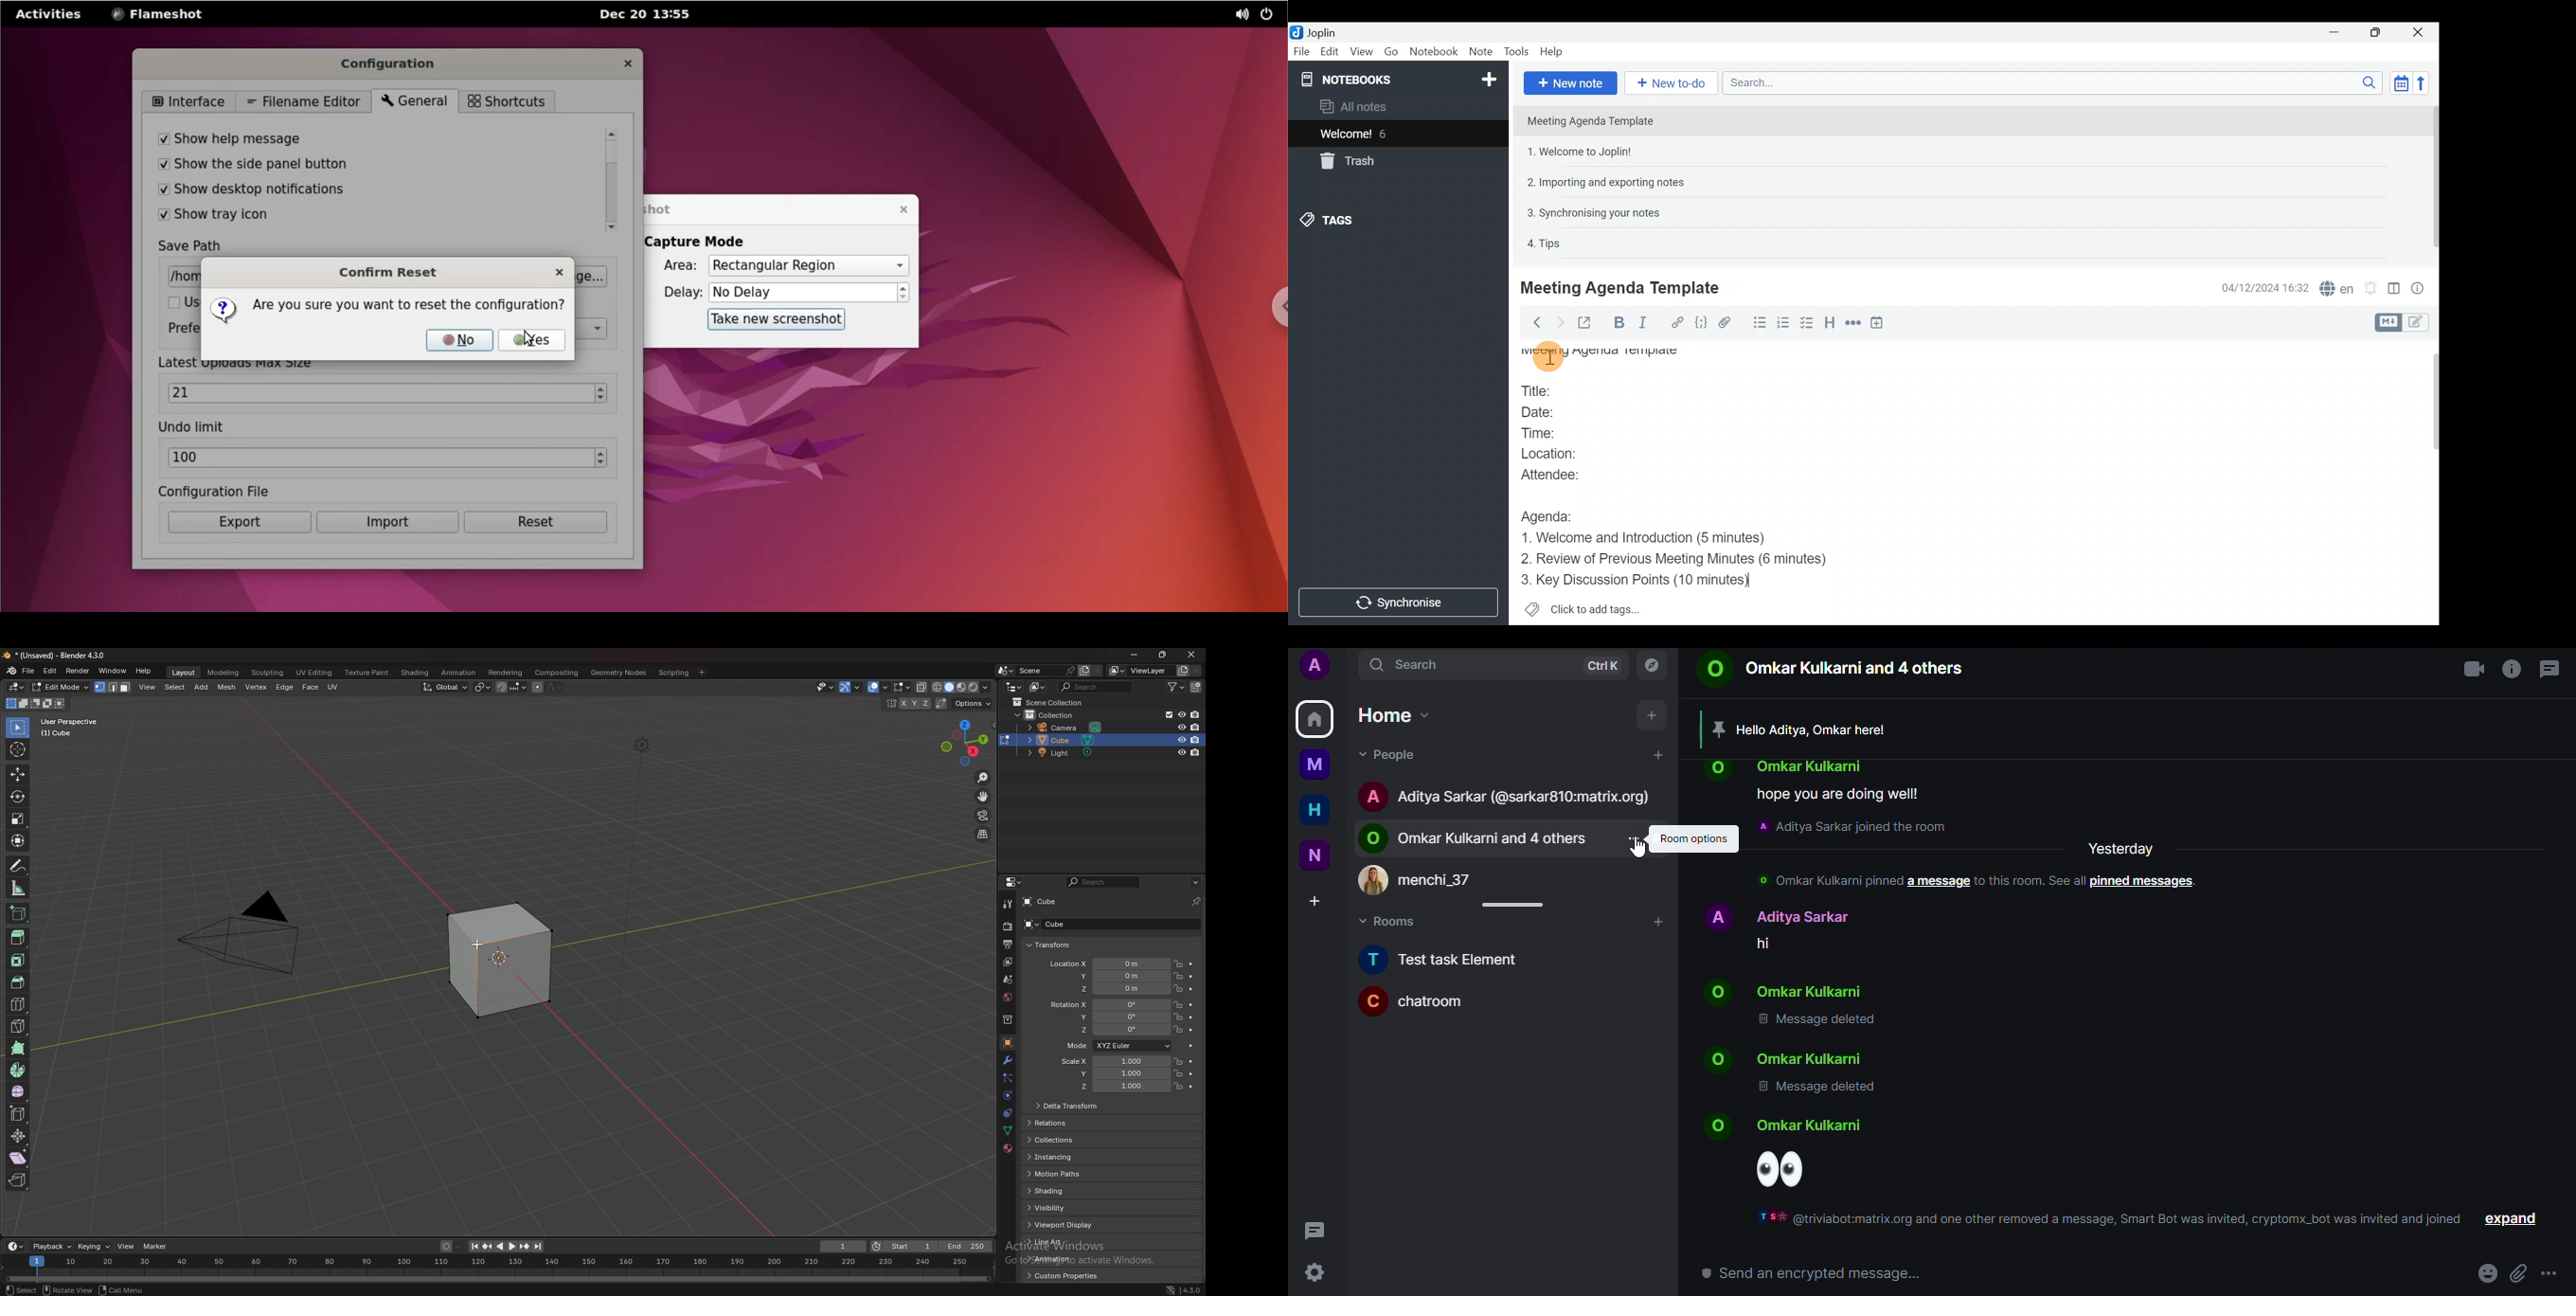 This screenshot has width=2576, height=1316. Describe the element at coordinates (268, 673) in the screenshot. I see `sculpting` at that location.